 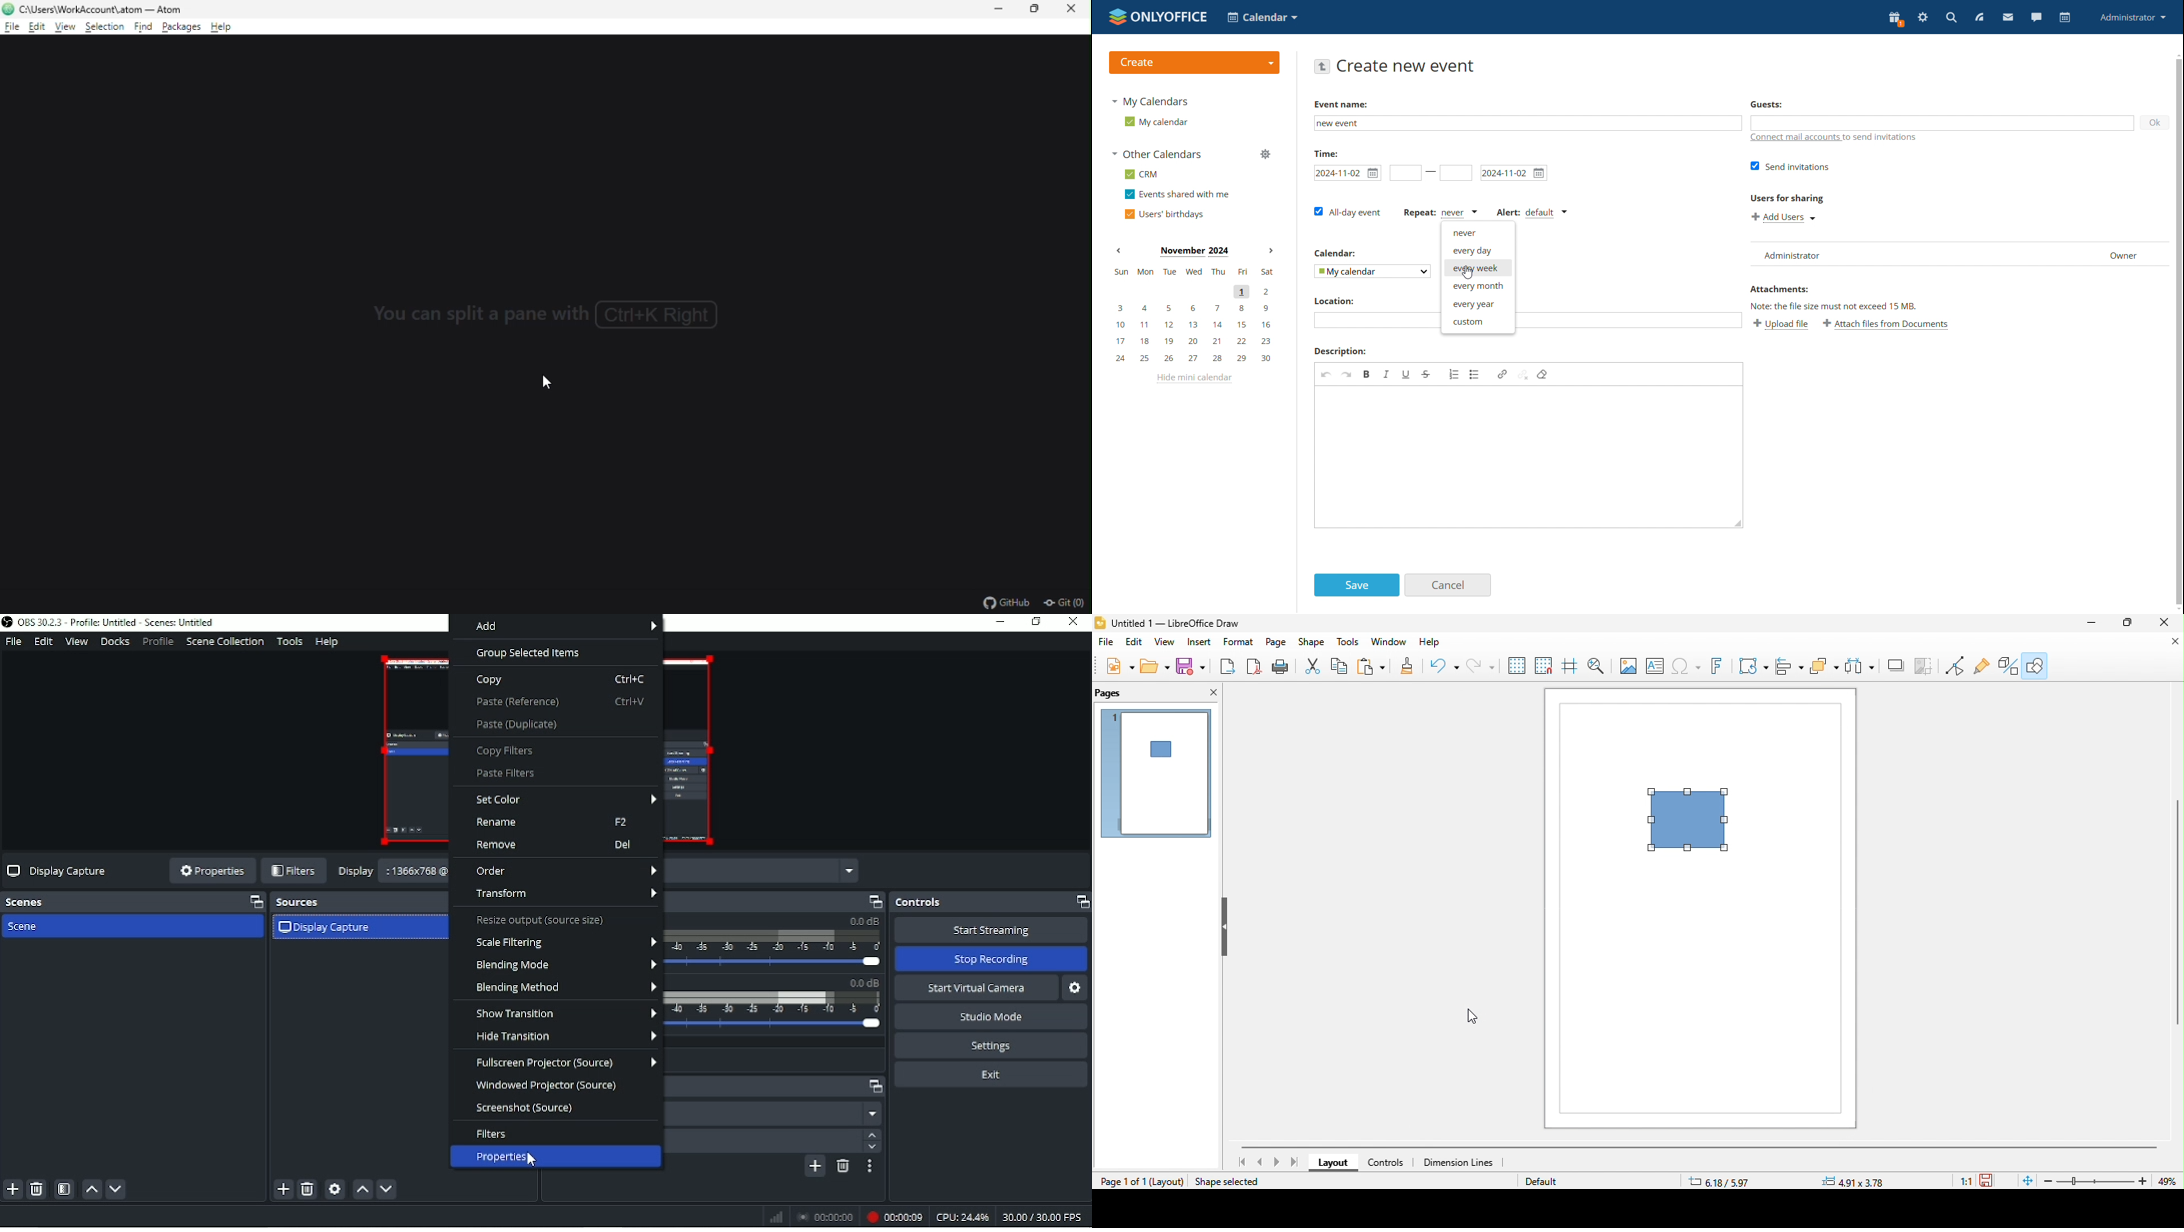 I want to click on select at least three object to distribute, so click(x=1825, y=666).